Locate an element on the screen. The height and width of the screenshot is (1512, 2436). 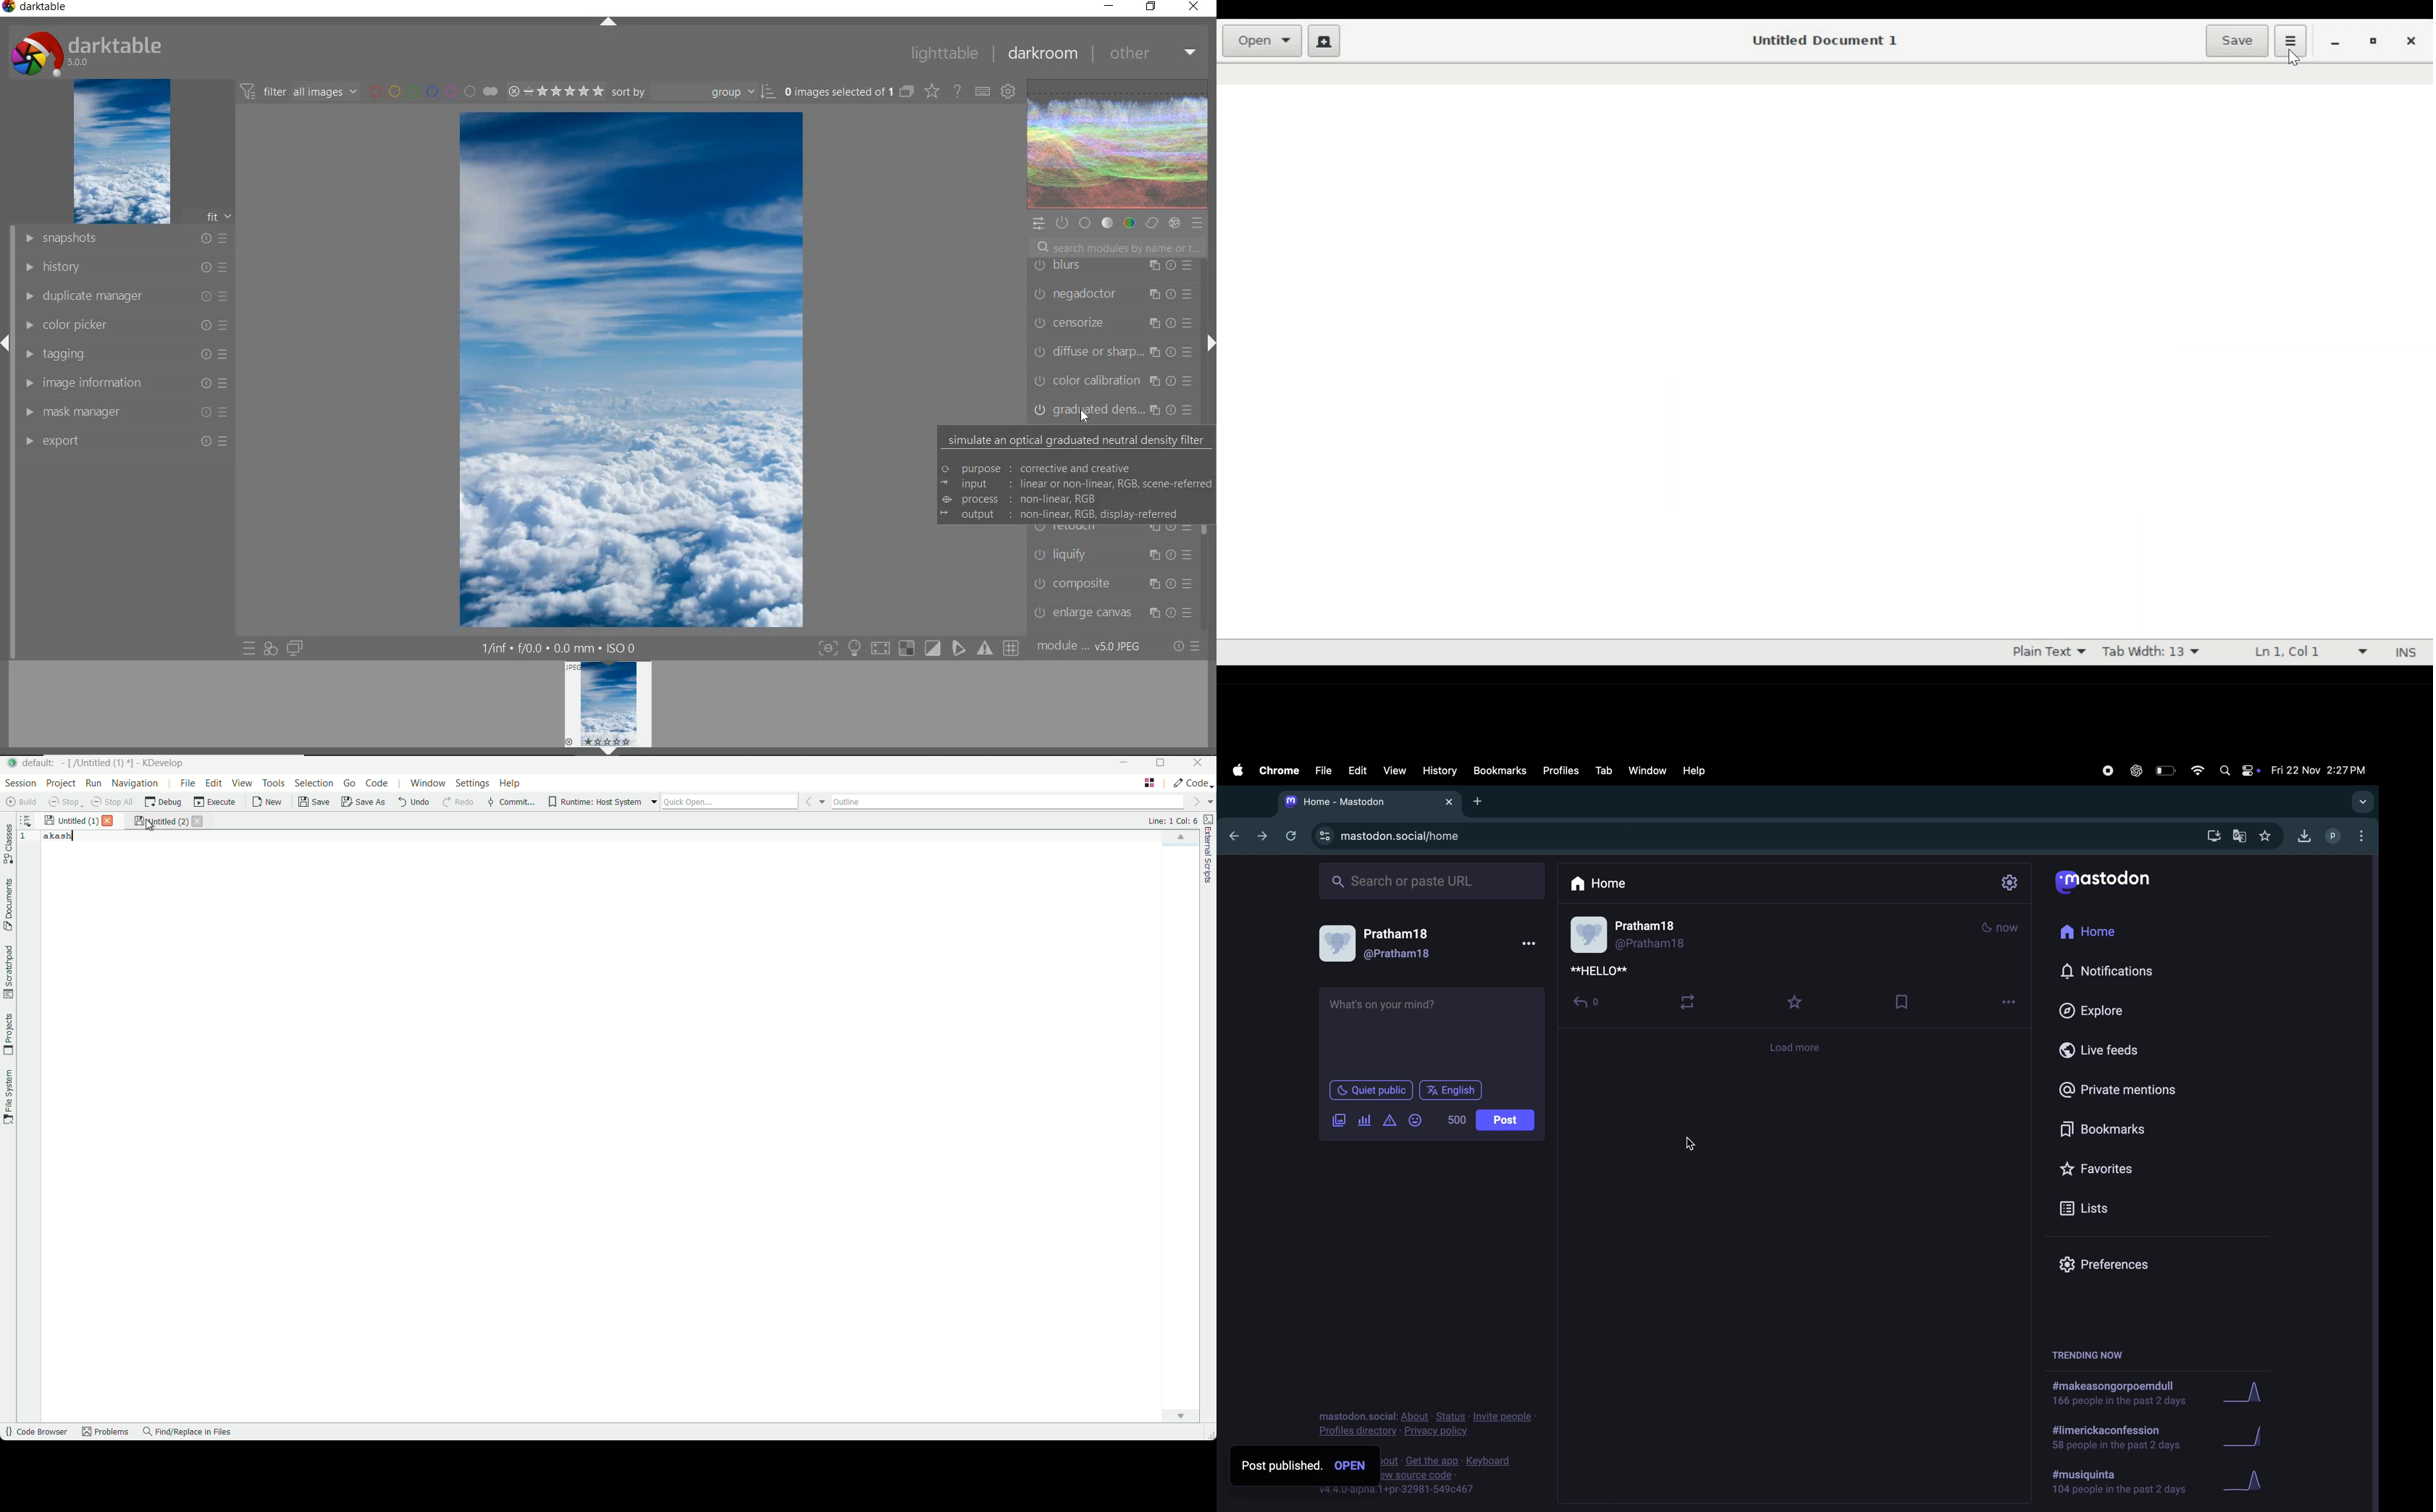
share is located at coordinates (1592, 1006).